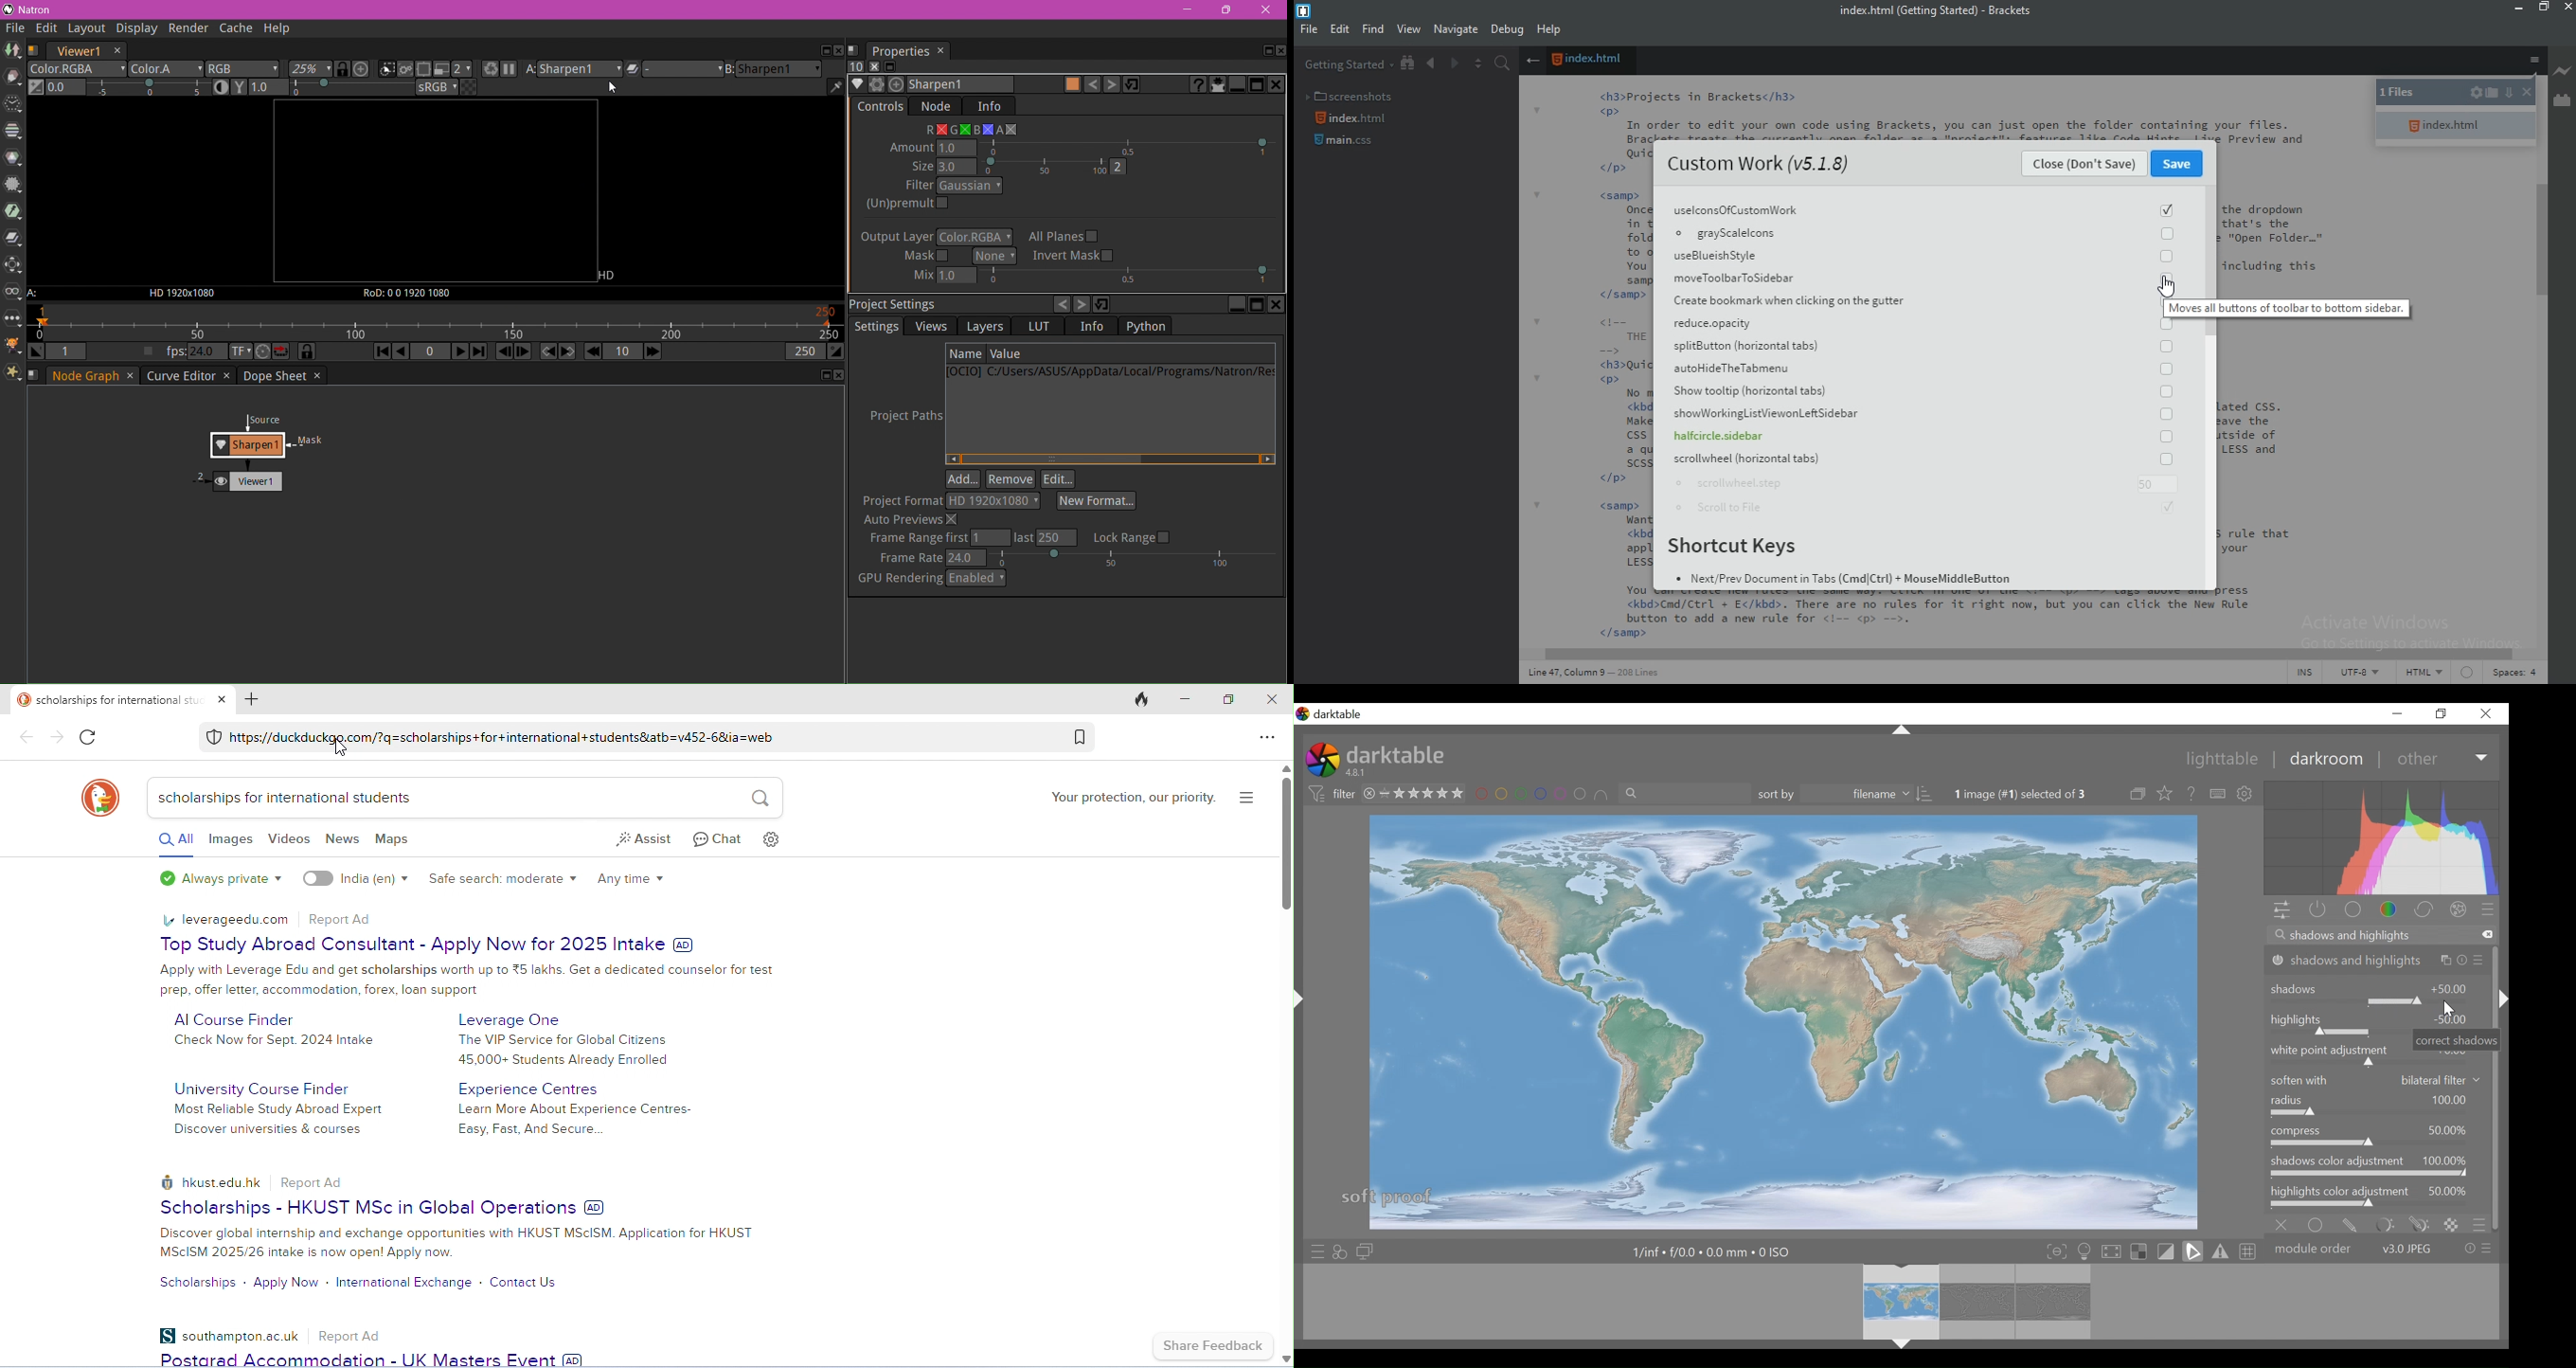  What do you see at coordinates (719, 838) in the screenshot?
I see `chat` at bounding box center [719, 838].